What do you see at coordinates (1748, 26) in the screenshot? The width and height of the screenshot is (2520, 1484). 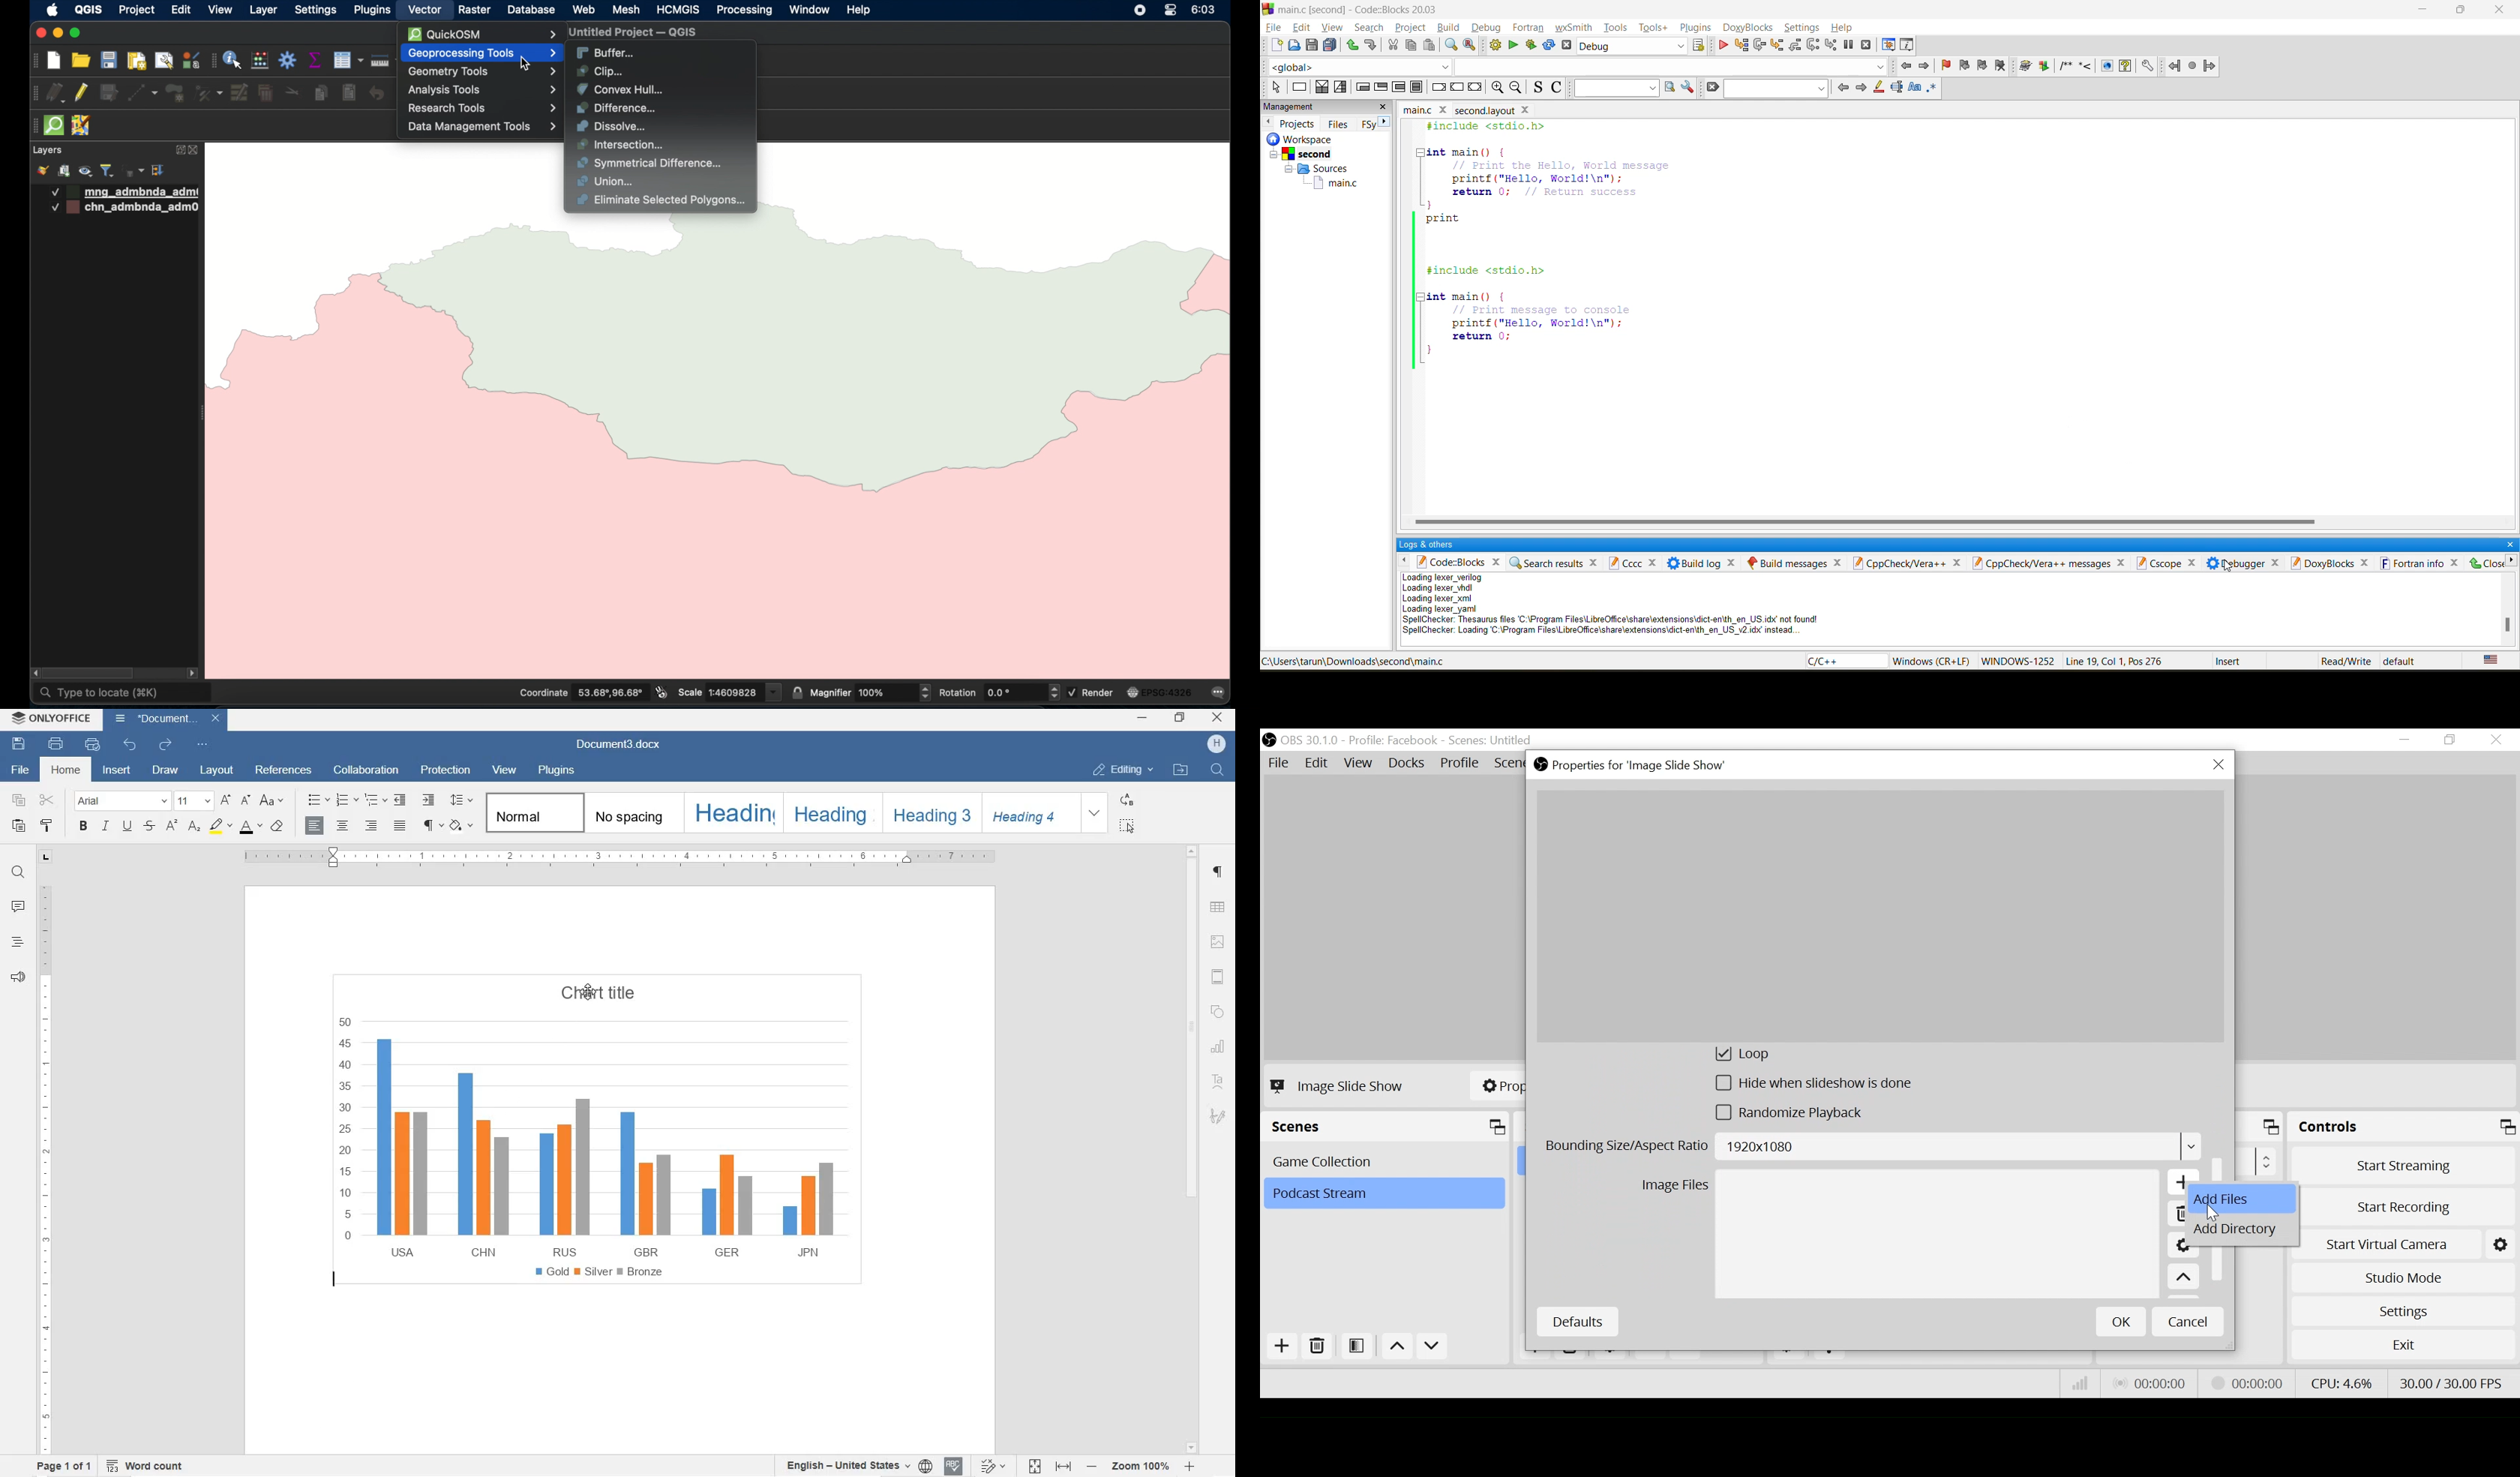 I see `doxyblocks` at bounding box center [1748, 26].